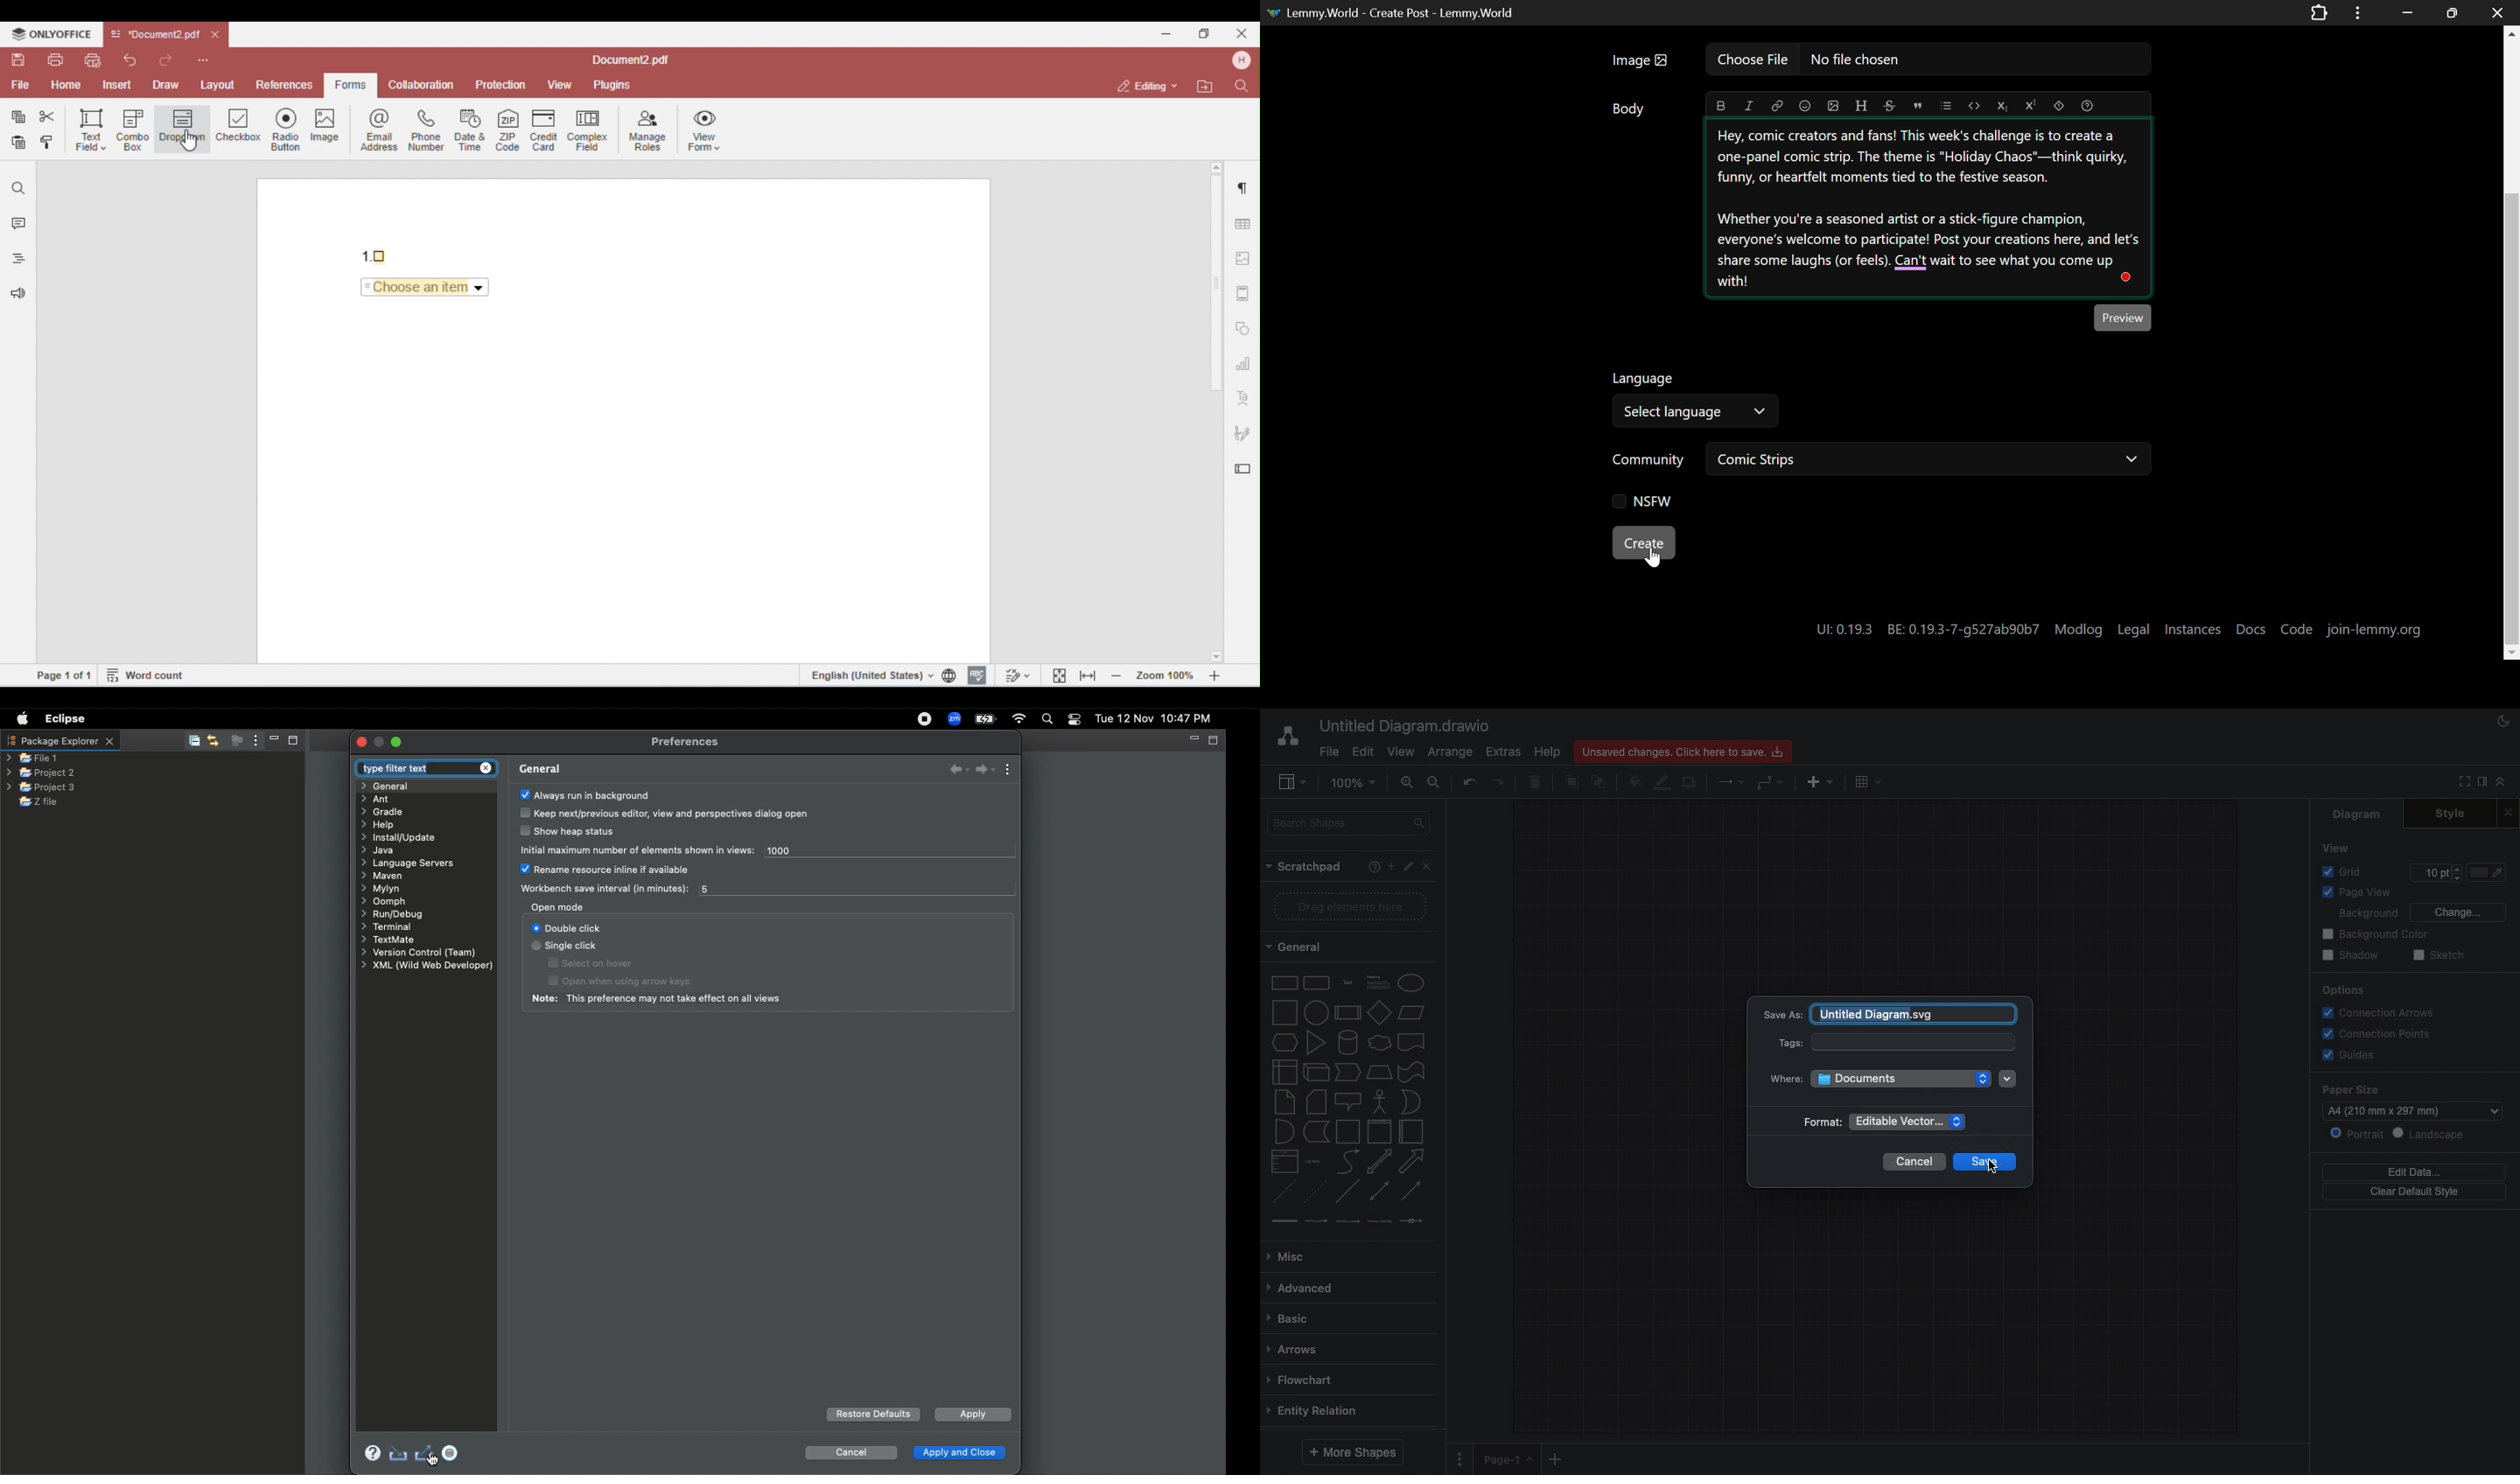 Image resolution: width=2520 pixels, height=1484 pixels. What do you see at coordinates (2388, 1109) in the screenshot?
I see `a4 (210mm*297mm)` at bounding box center [2388, 1109].